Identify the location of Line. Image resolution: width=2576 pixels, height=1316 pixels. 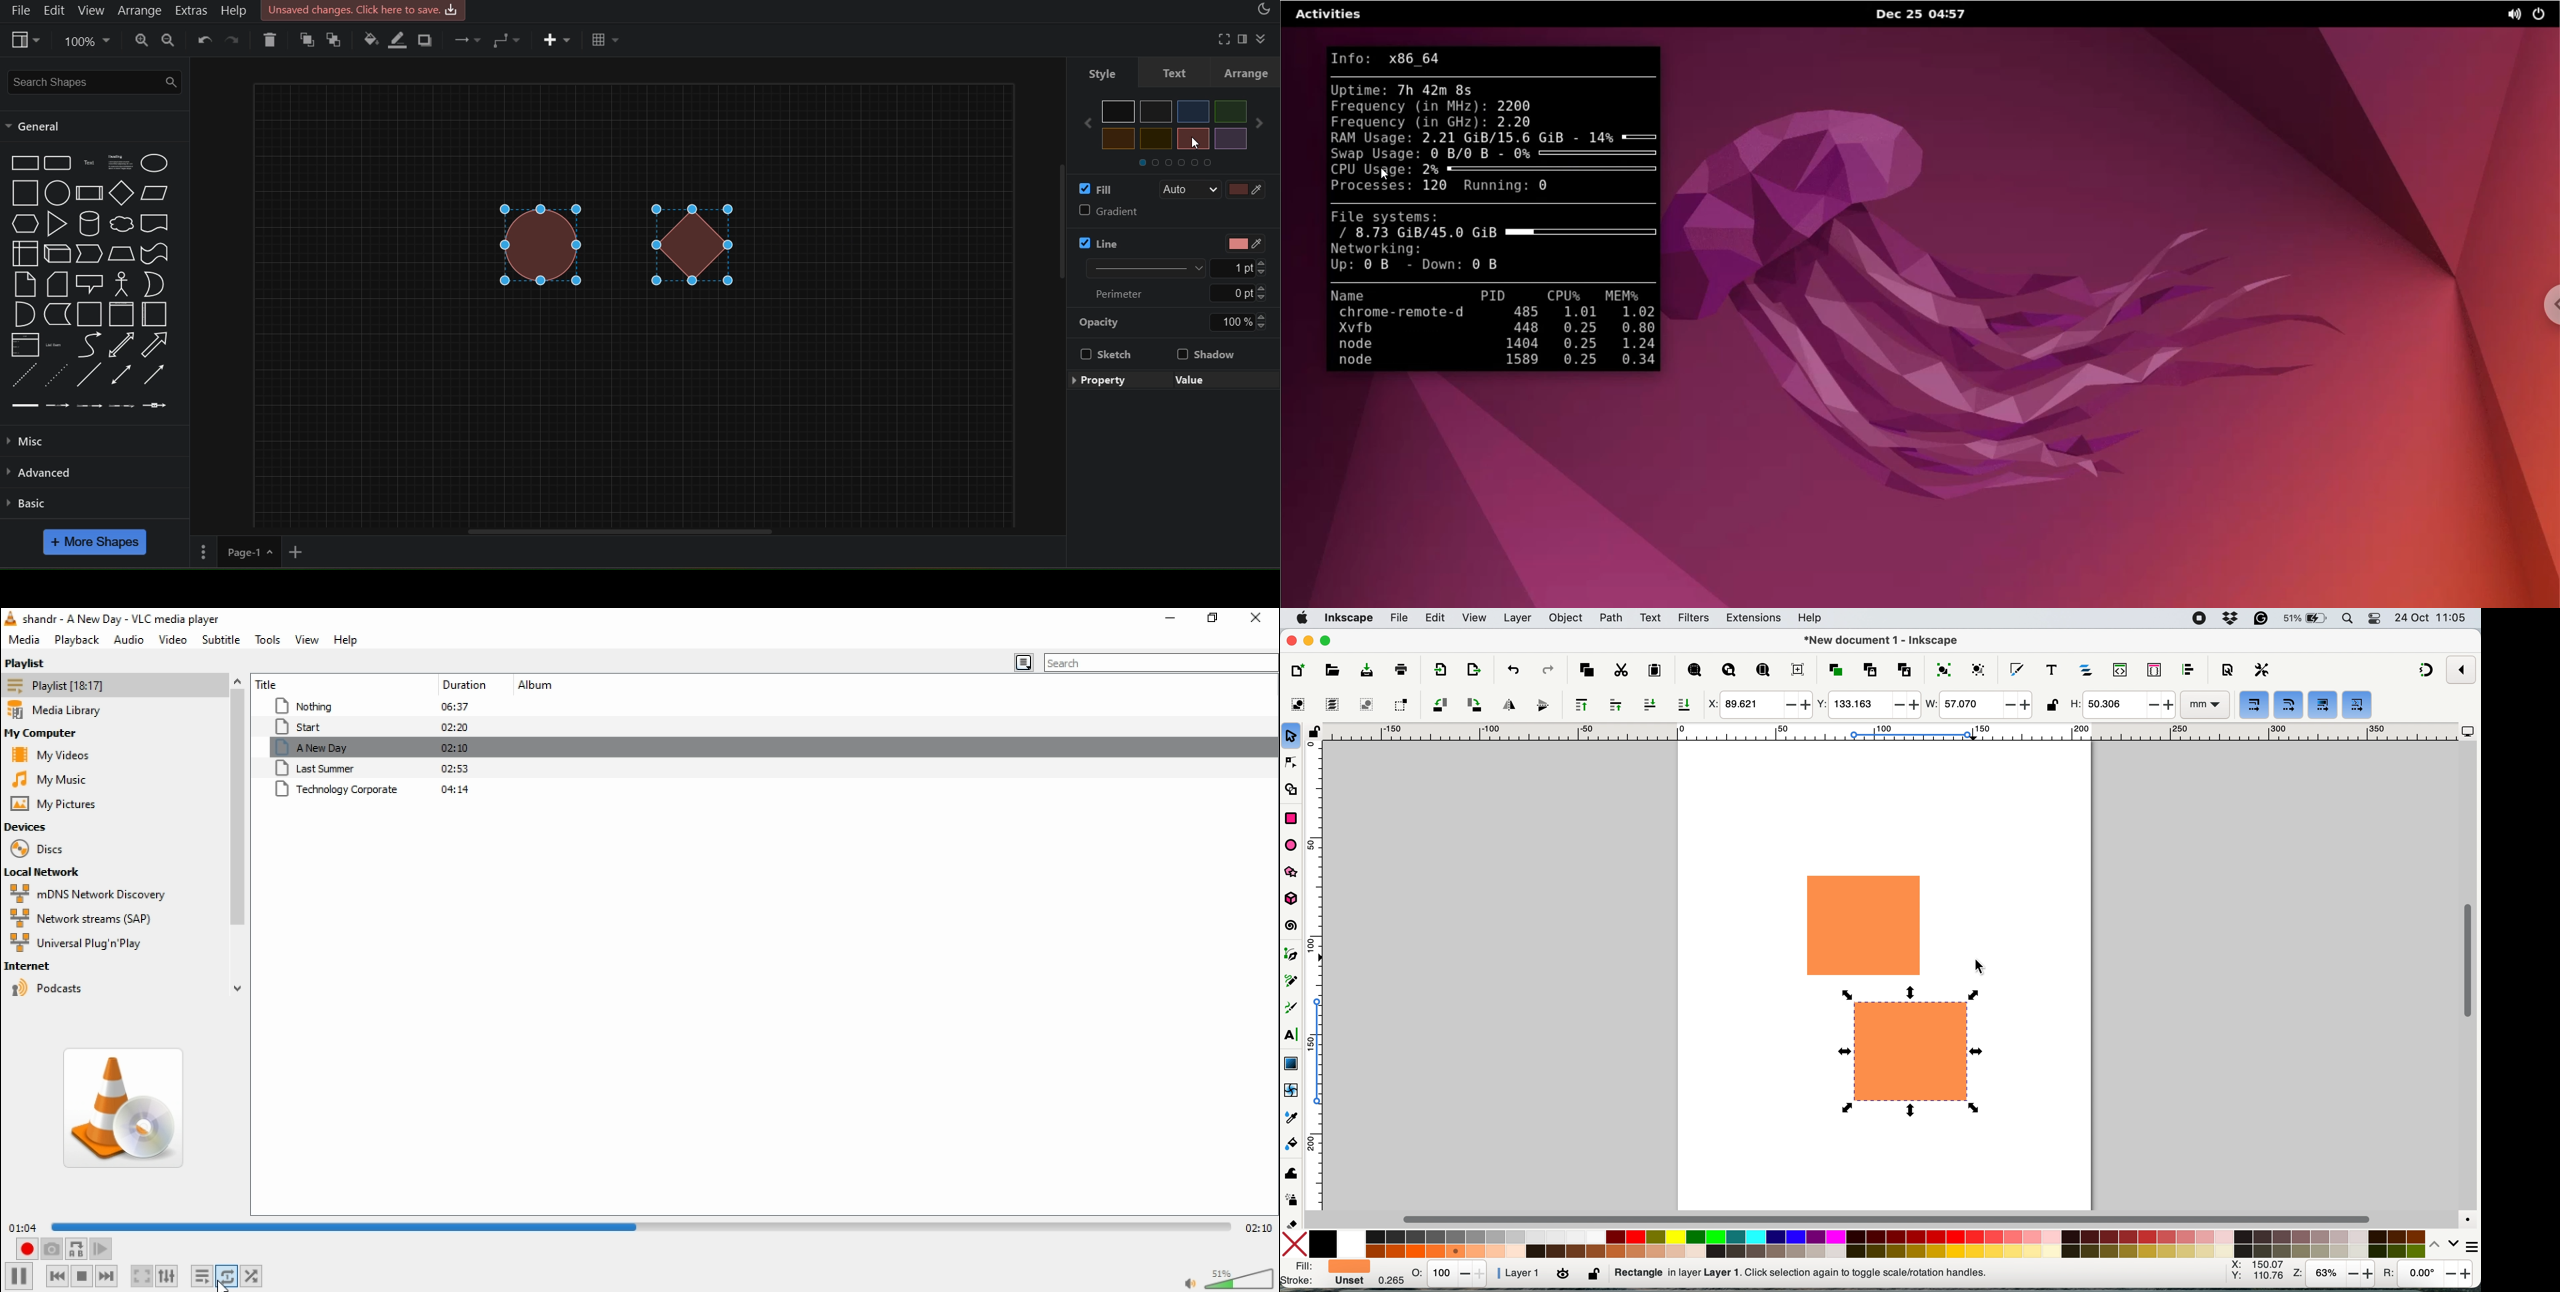
(91, 374).